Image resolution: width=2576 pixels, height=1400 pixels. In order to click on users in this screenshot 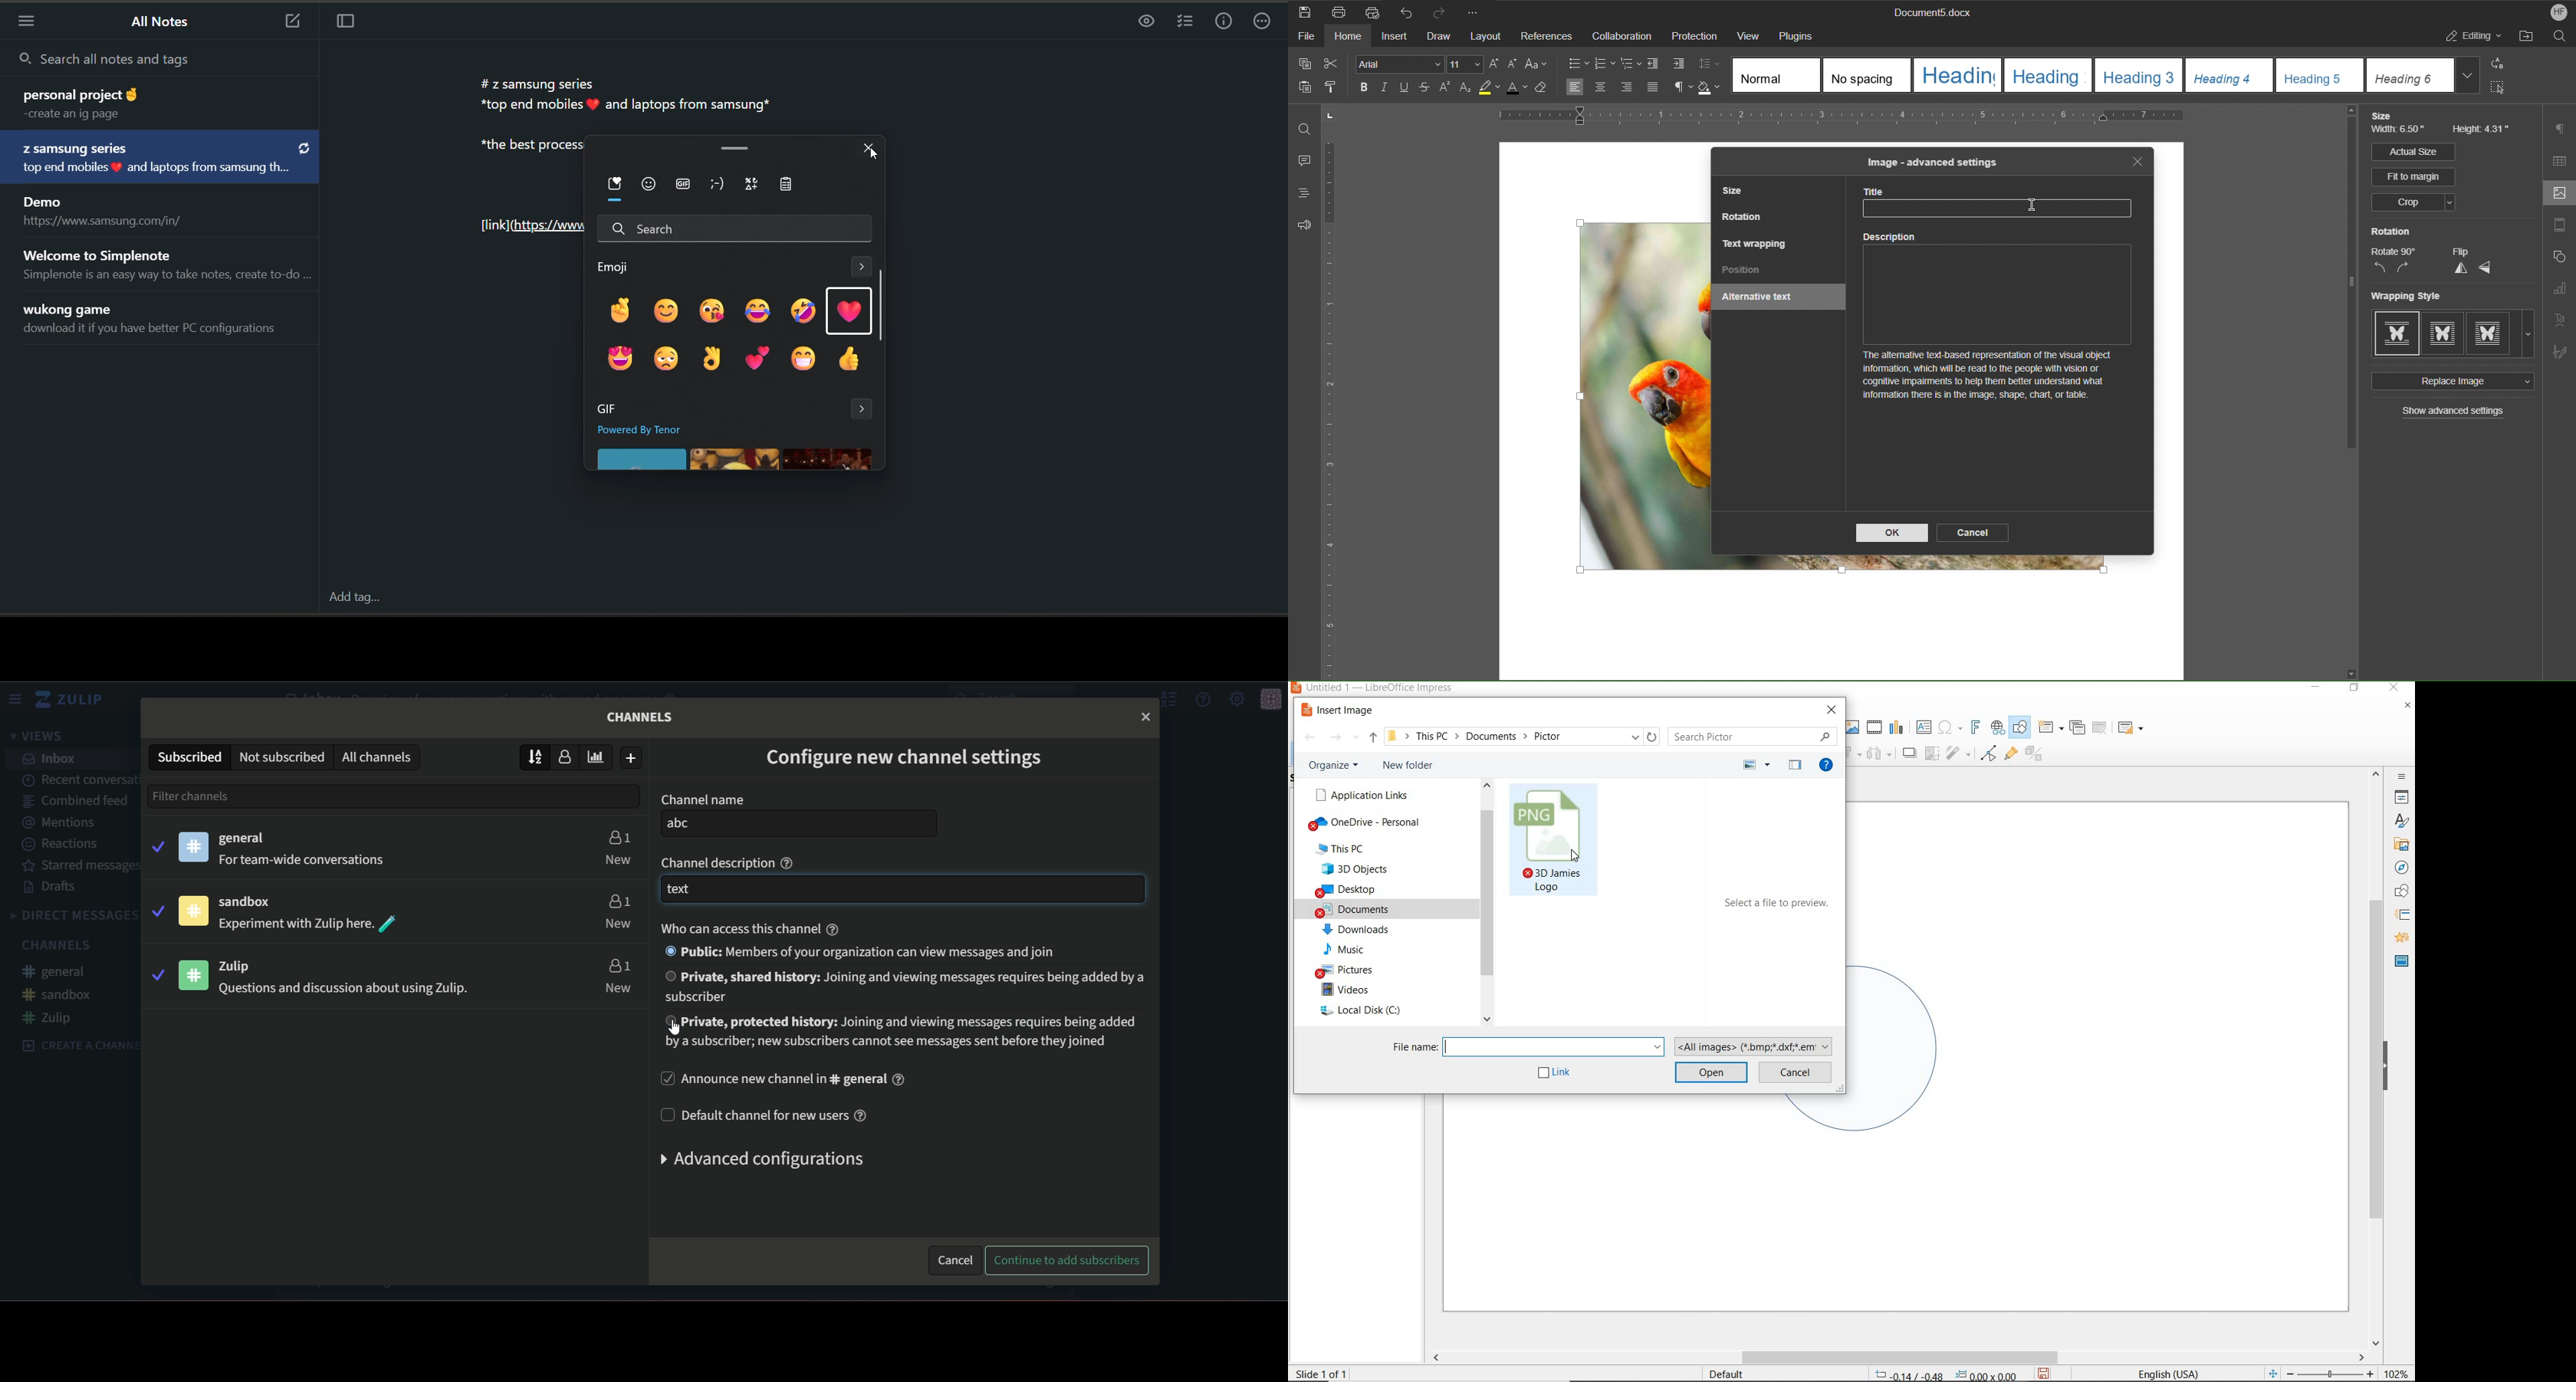, I will do `click(618, 899)`.